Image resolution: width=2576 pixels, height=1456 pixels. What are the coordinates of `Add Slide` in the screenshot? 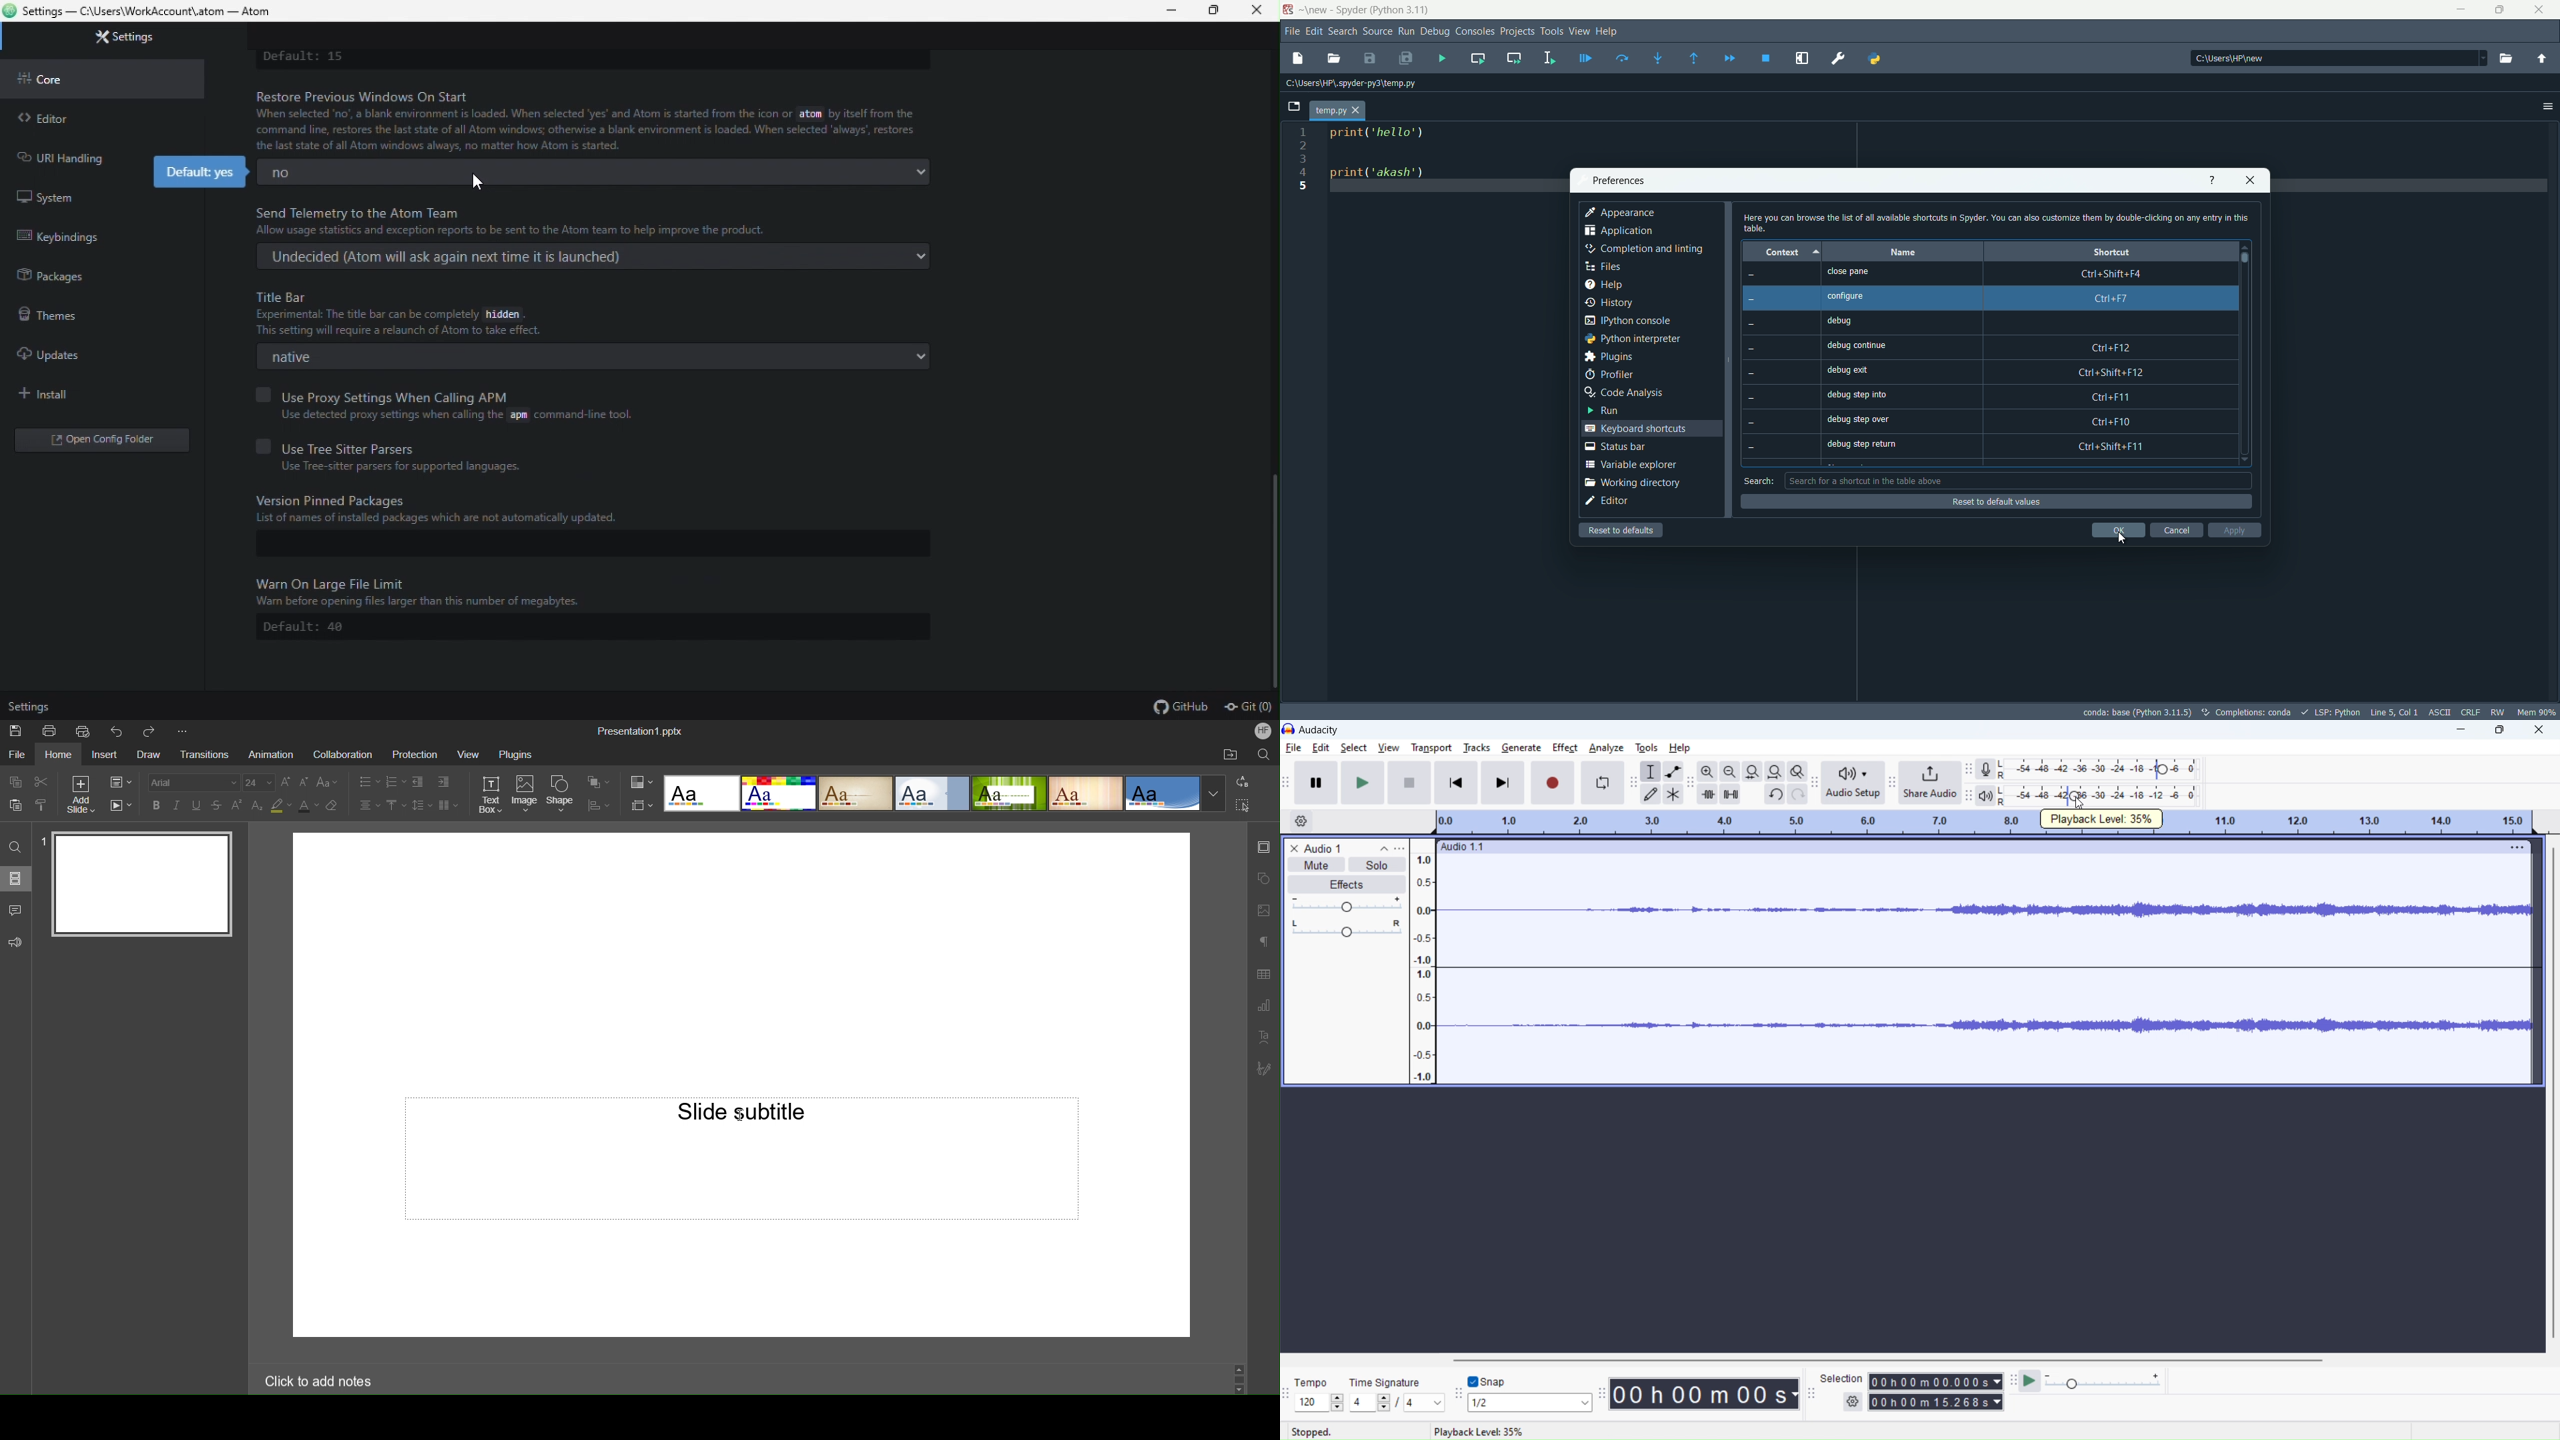 It's located at (80, 793).